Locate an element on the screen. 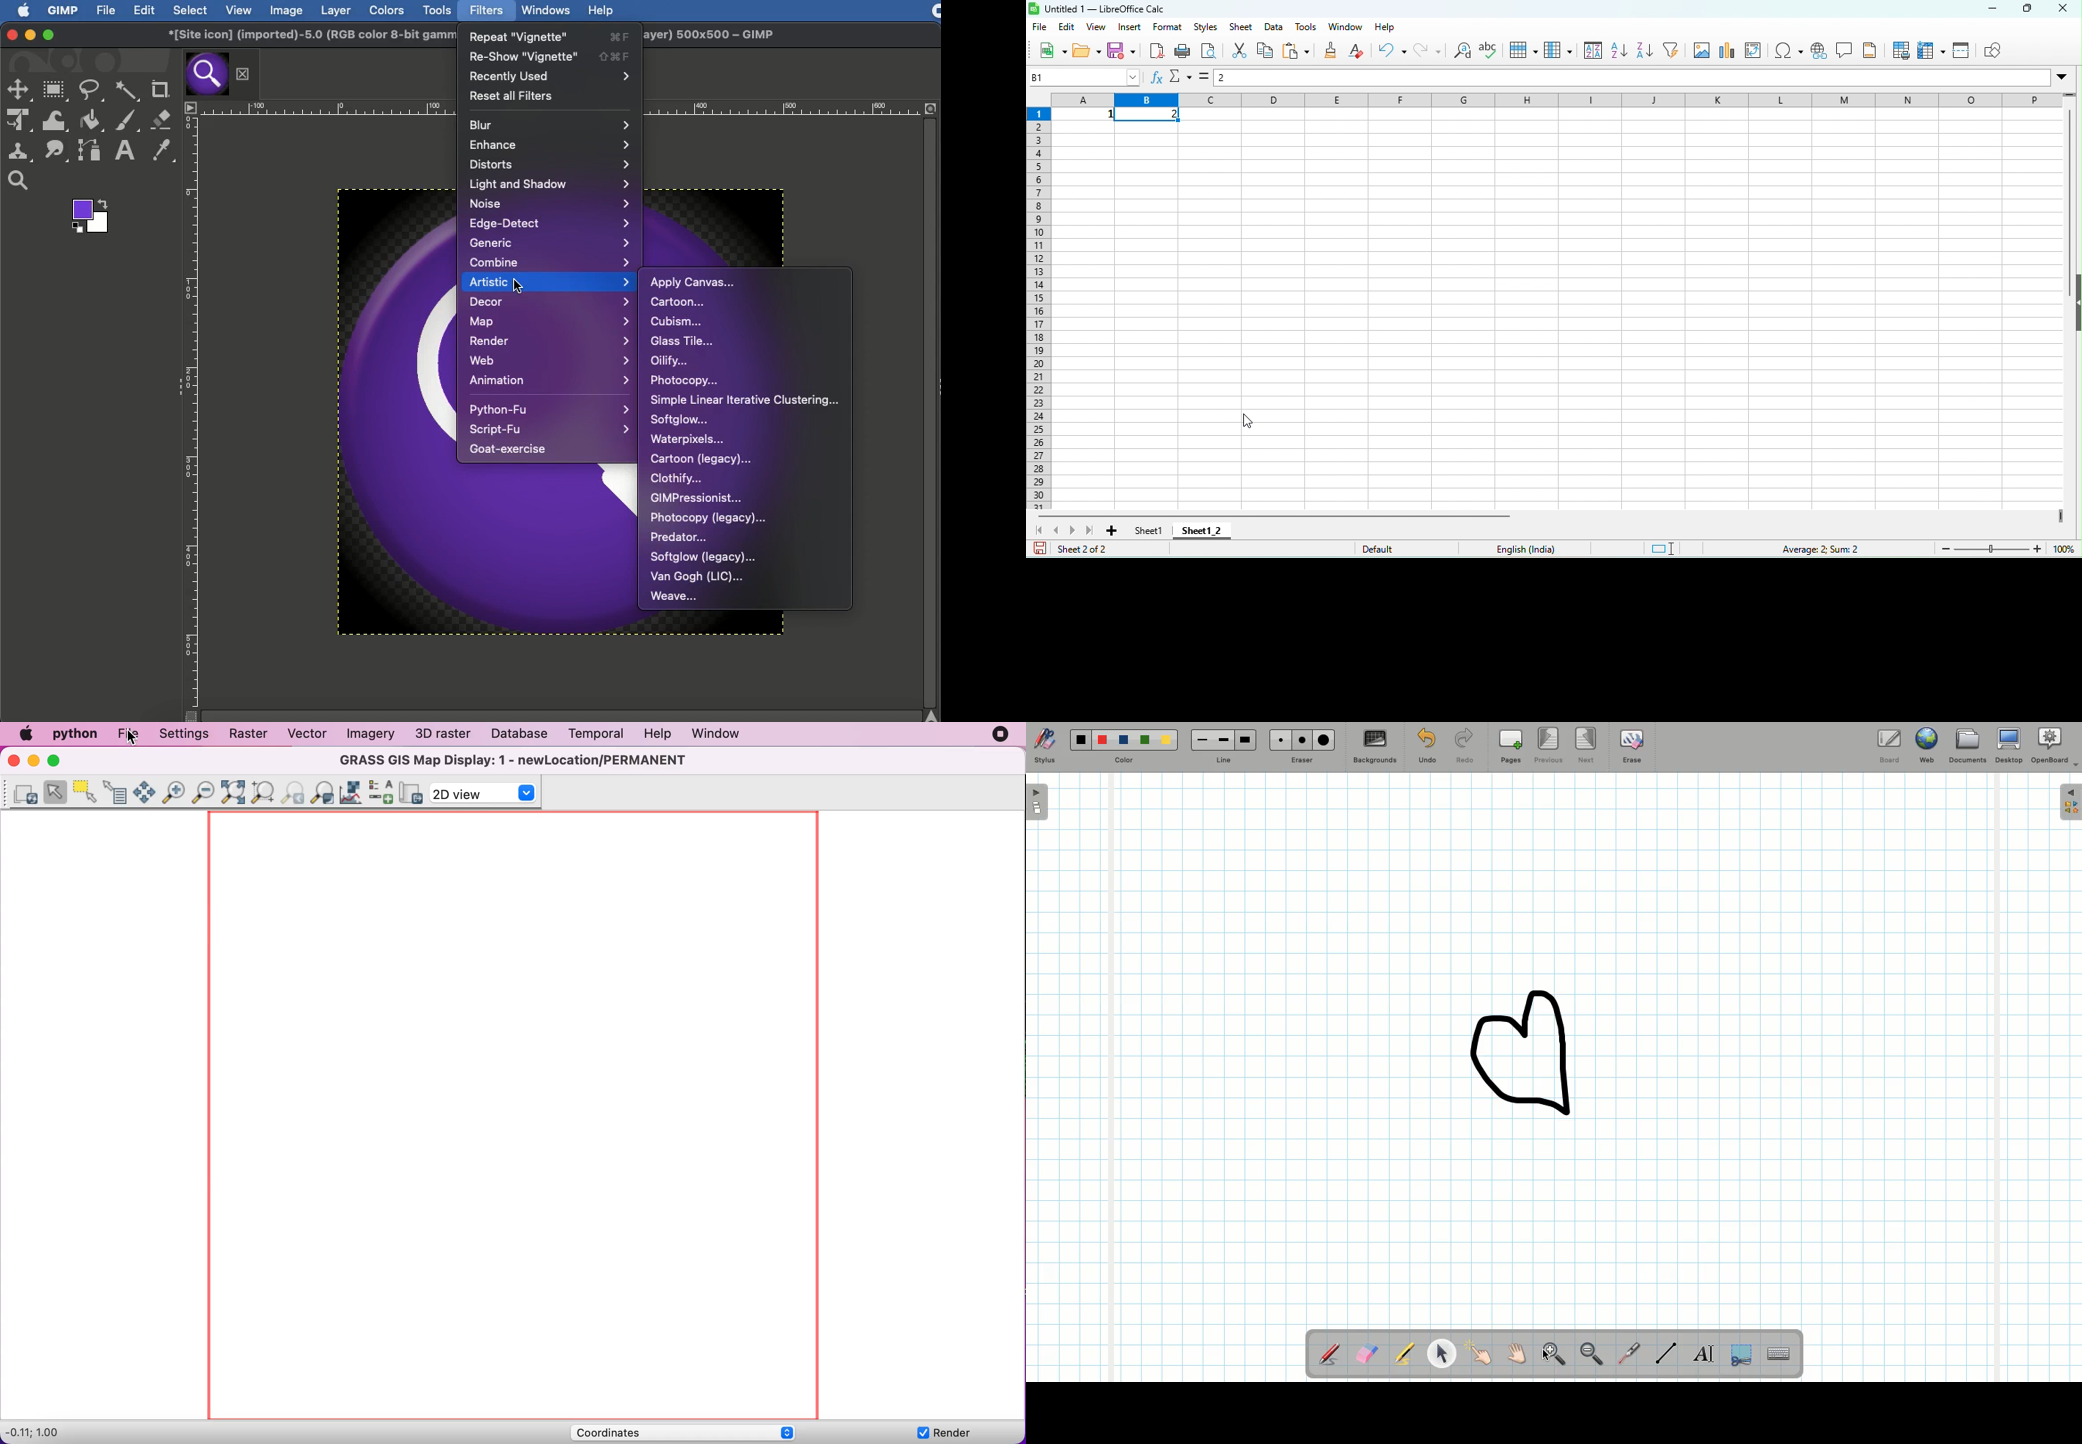 This screenshot has width=2100, height=1456. maximize is located at coordinates (2028, 10).